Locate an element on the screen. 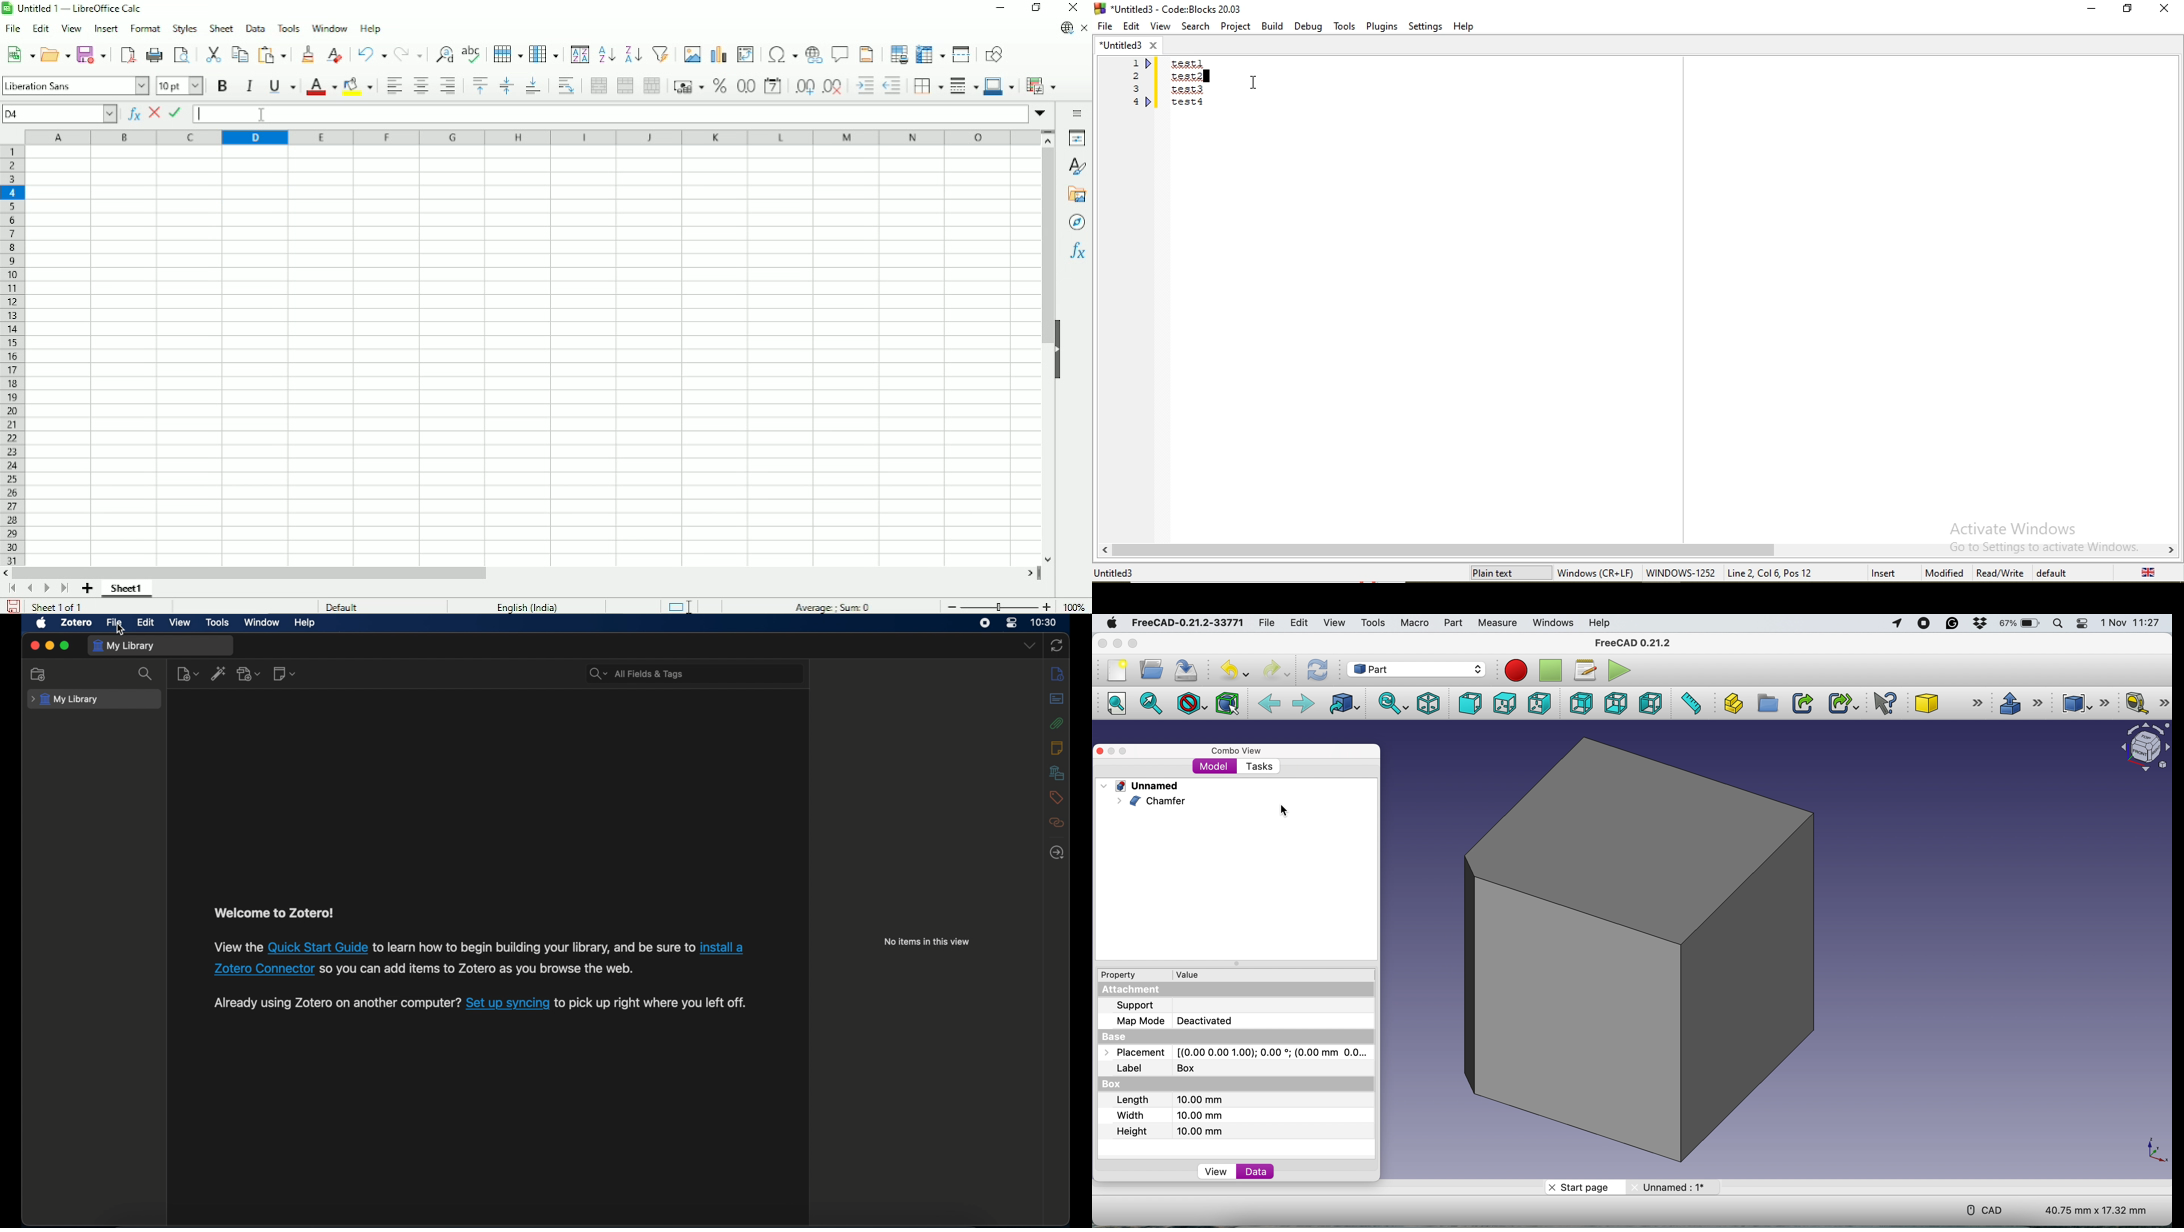 Image resolution: width=2184 pixels, height=1232 pixels. Horizontal scrollbar is located at coordinates (526, 573).